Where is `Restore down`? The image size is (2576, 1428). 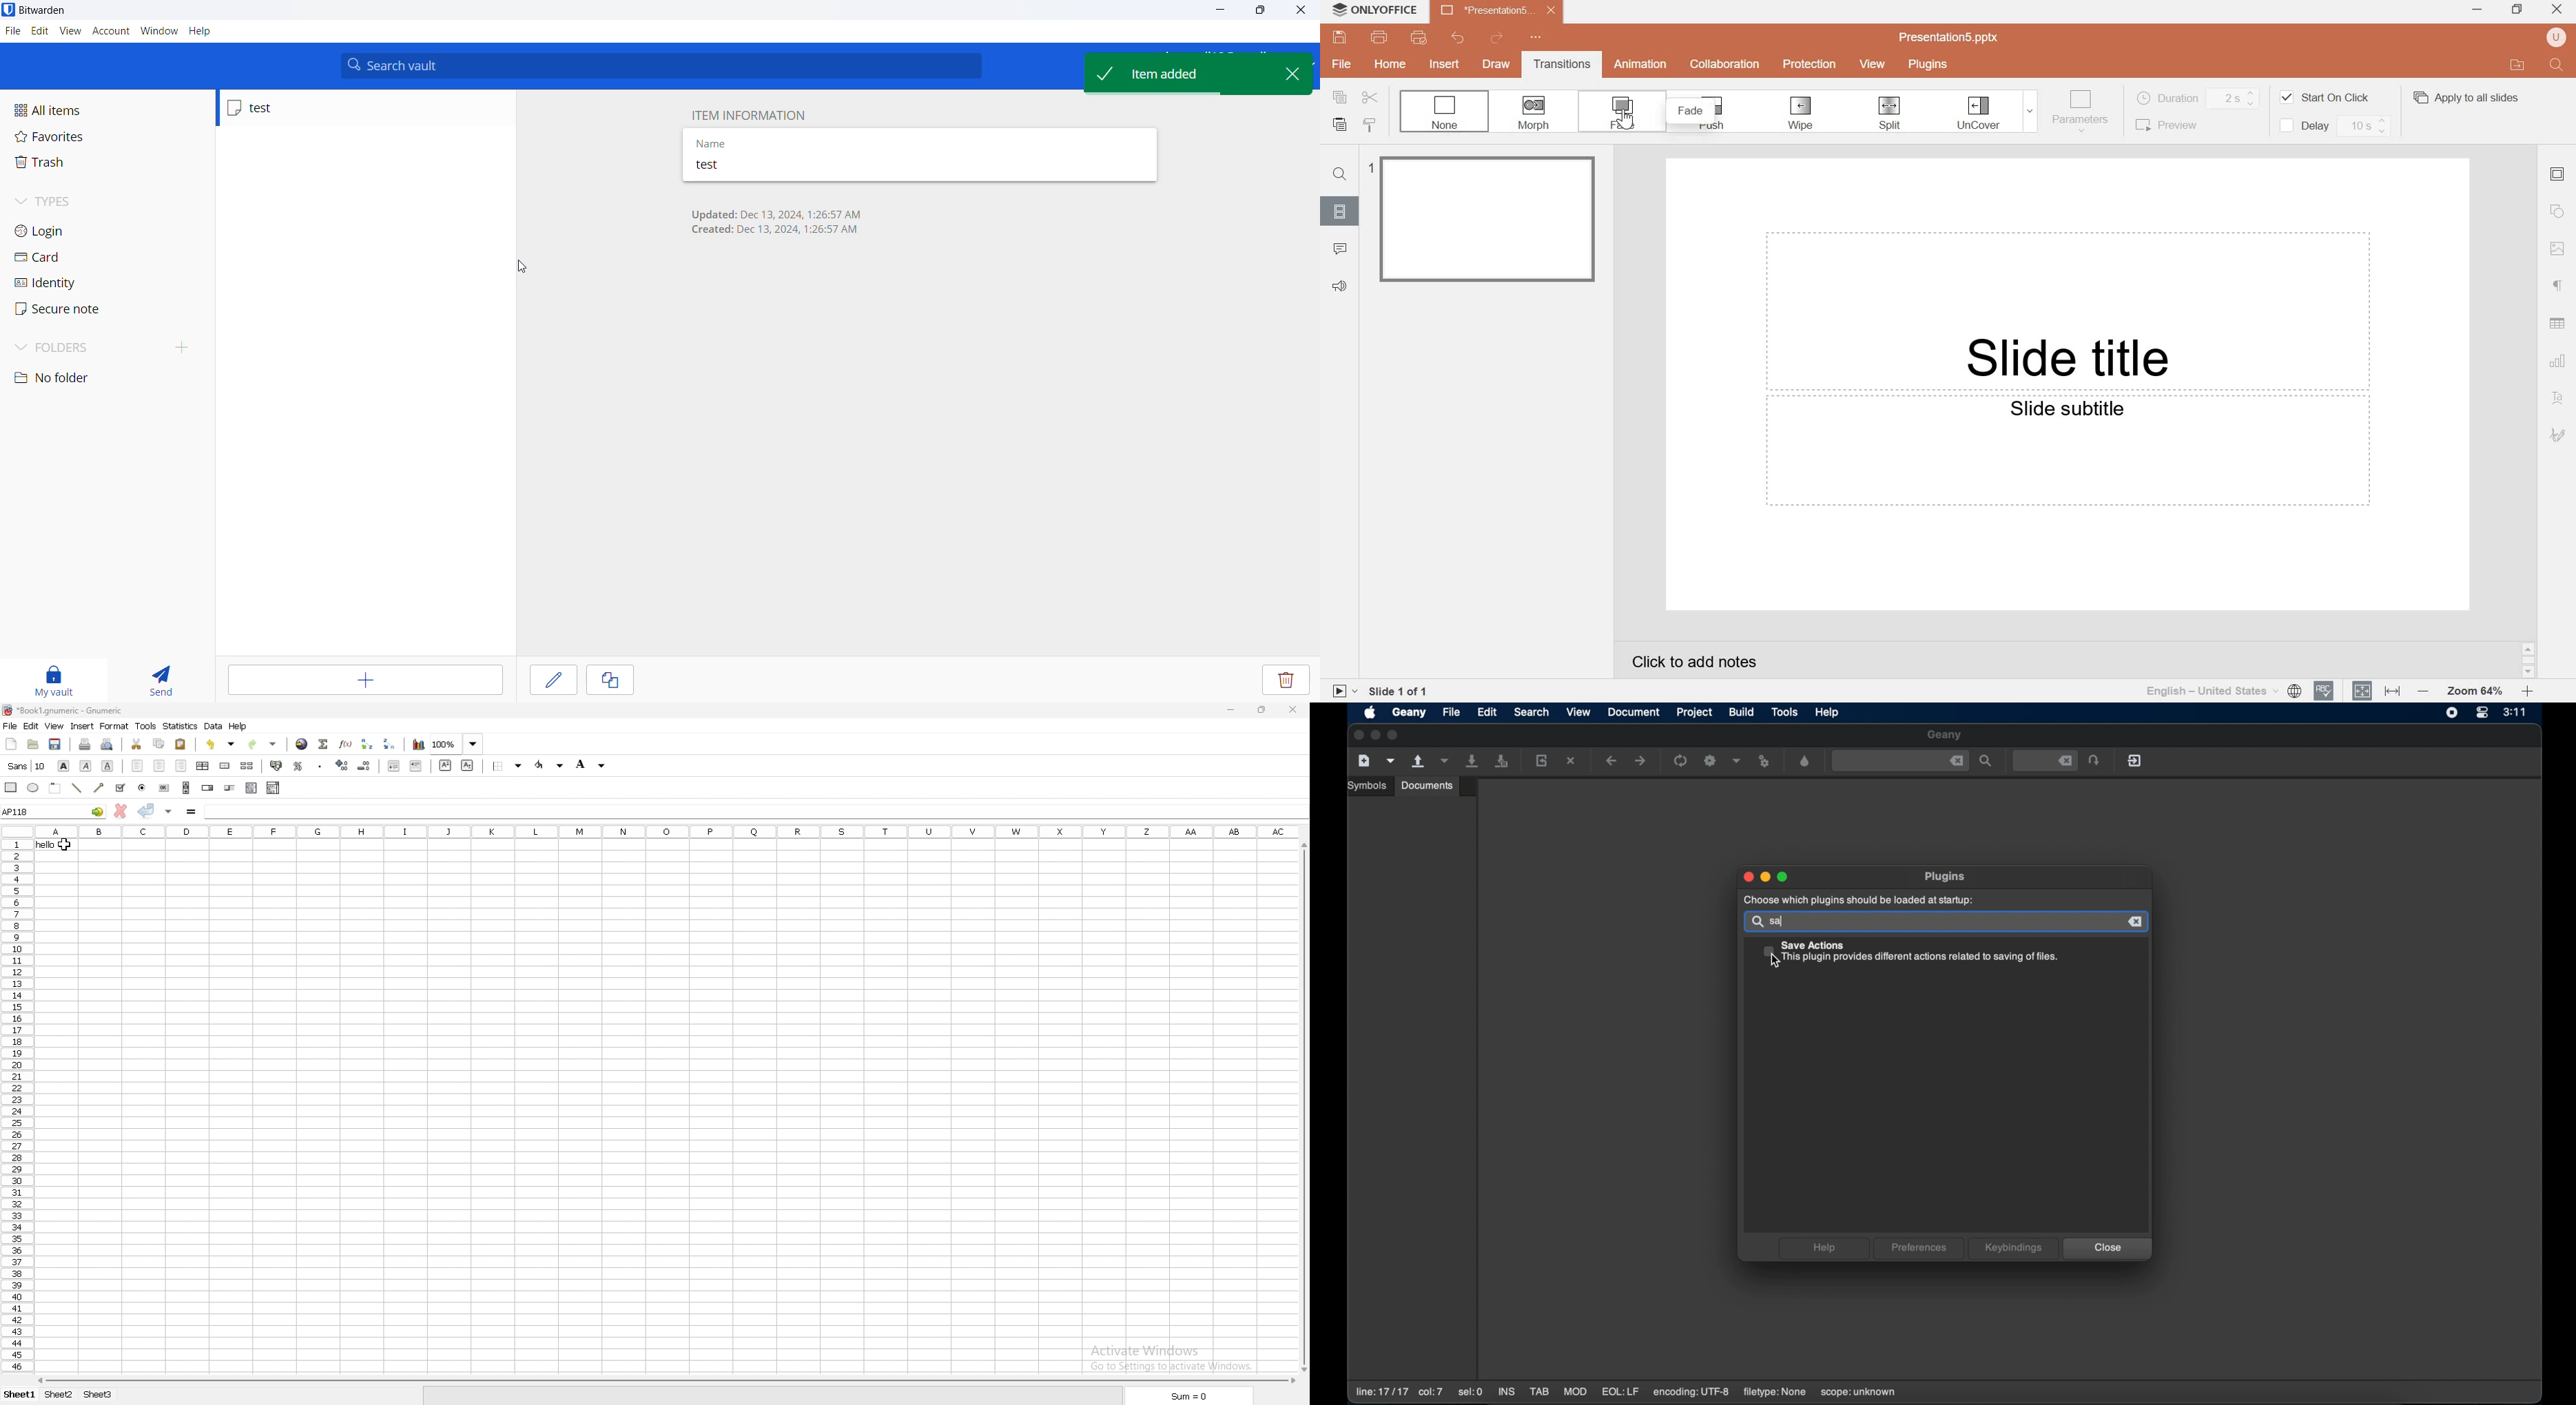
Restore down is located at coordinates (2519, 9).